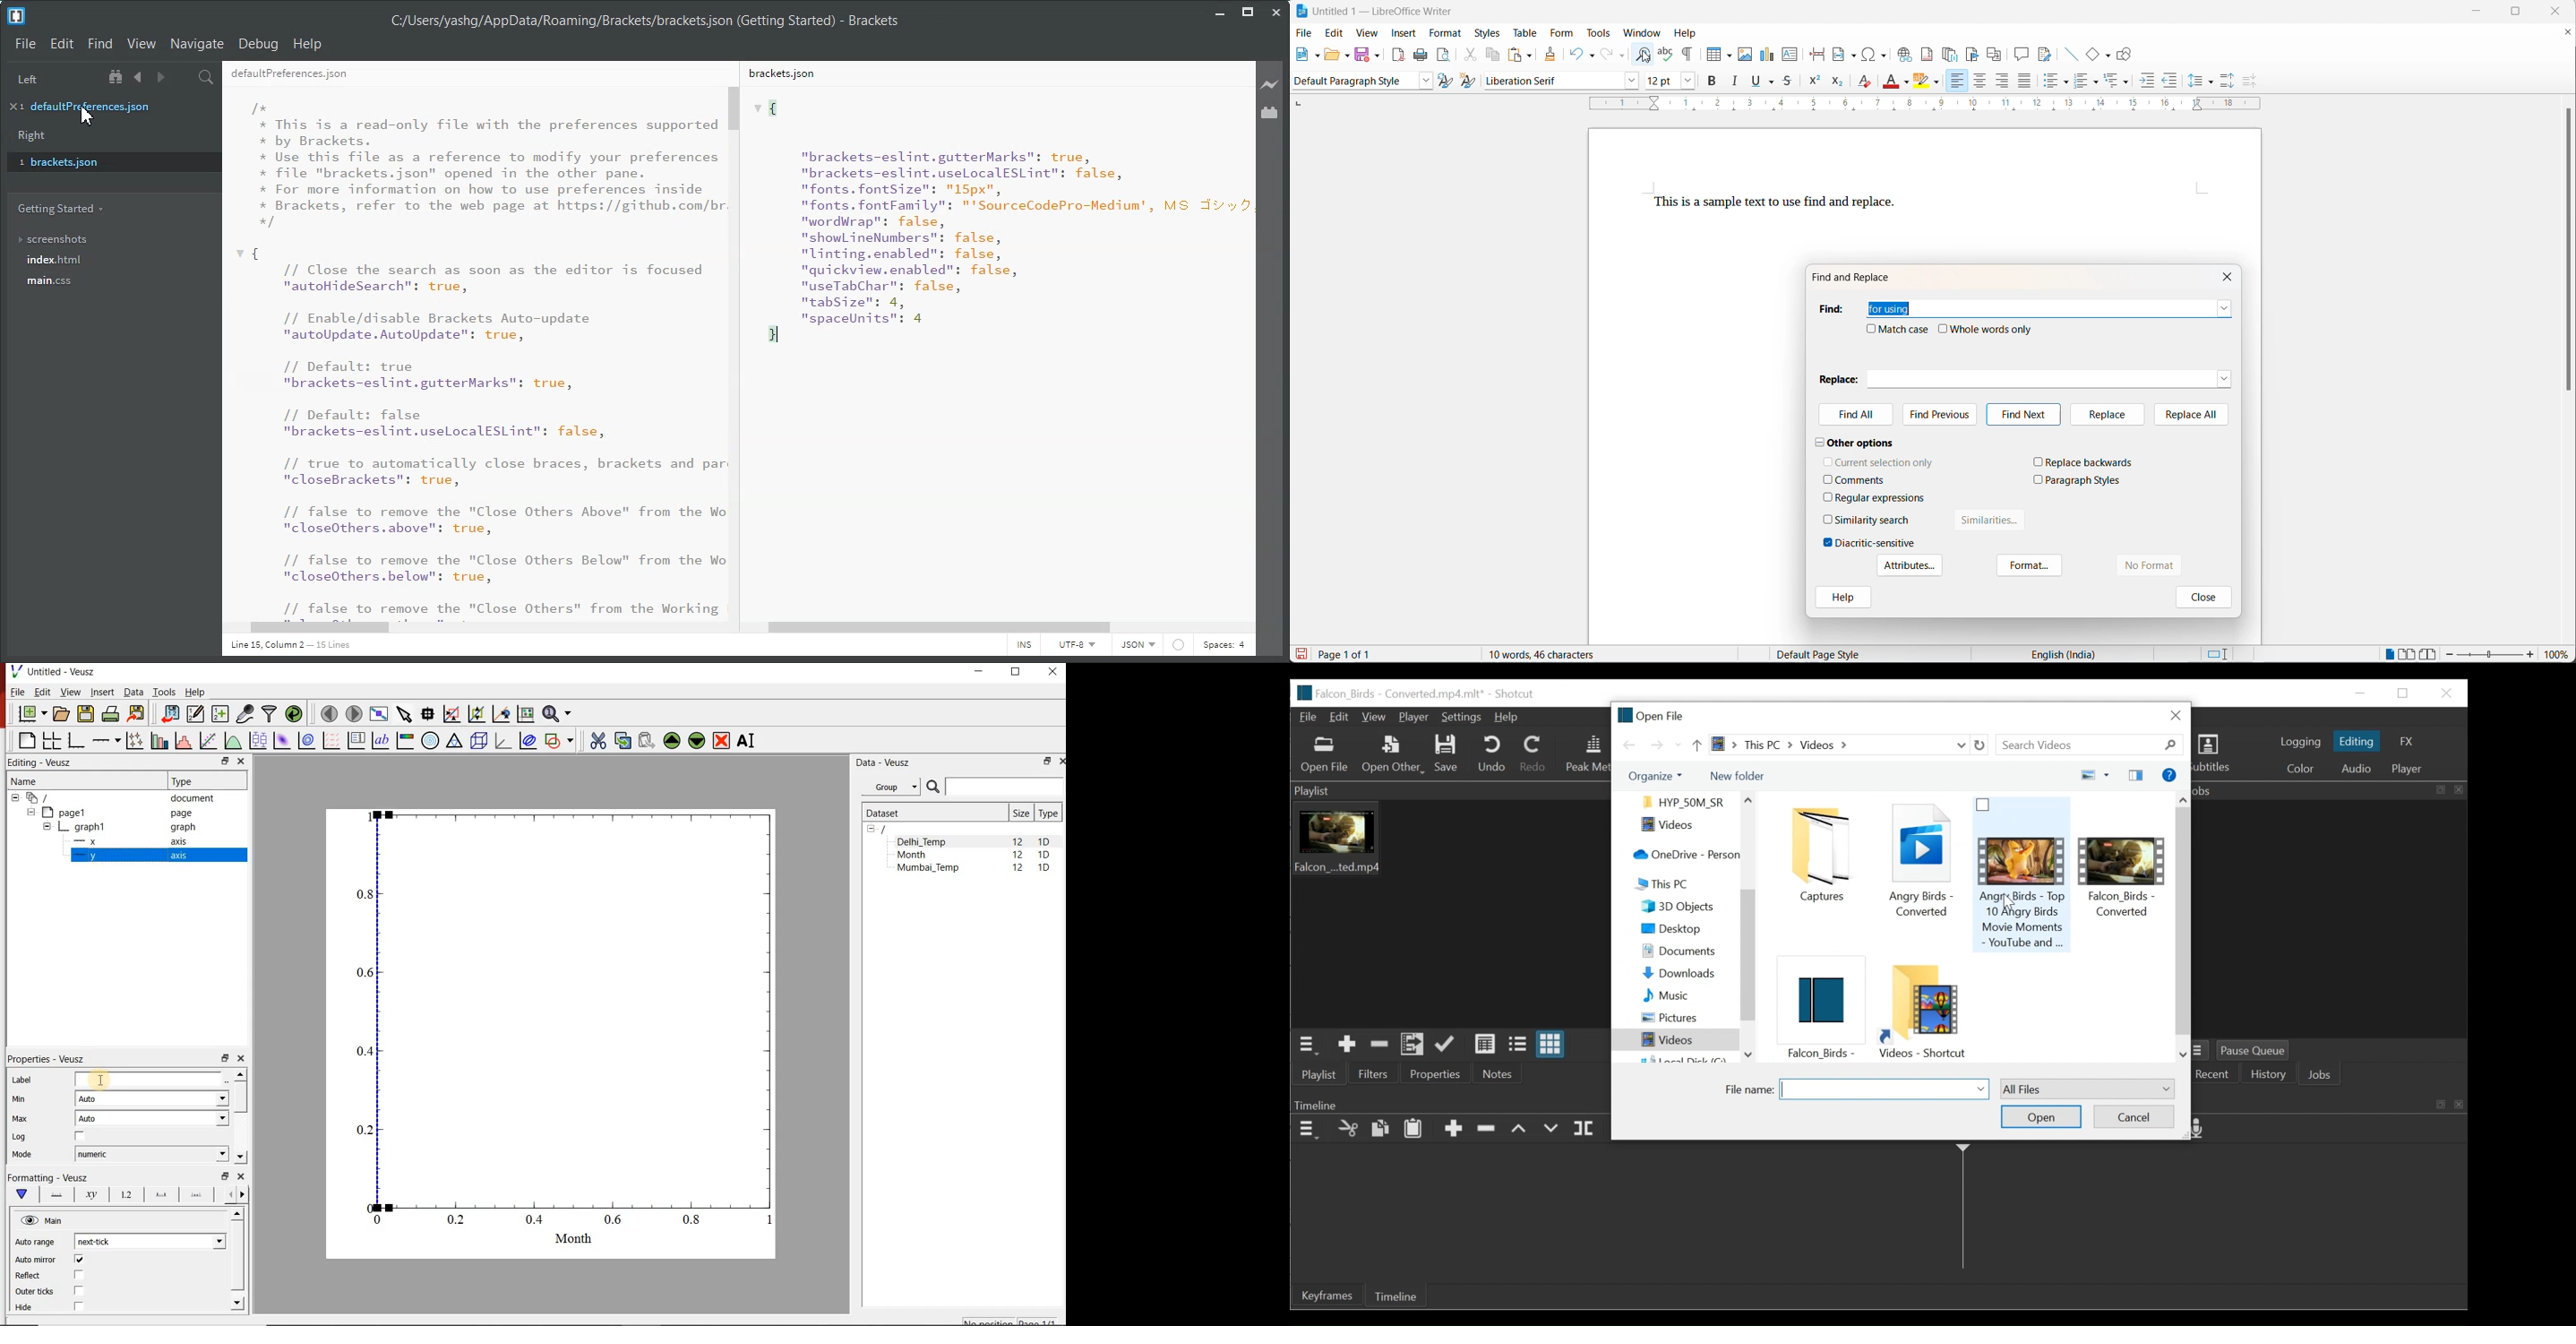 This screenshot has width=2576, height=1344. What do you see at coordinates (1944, 329) in the screenshot?
I see `checkbox` at bounding box center [1944, 329].